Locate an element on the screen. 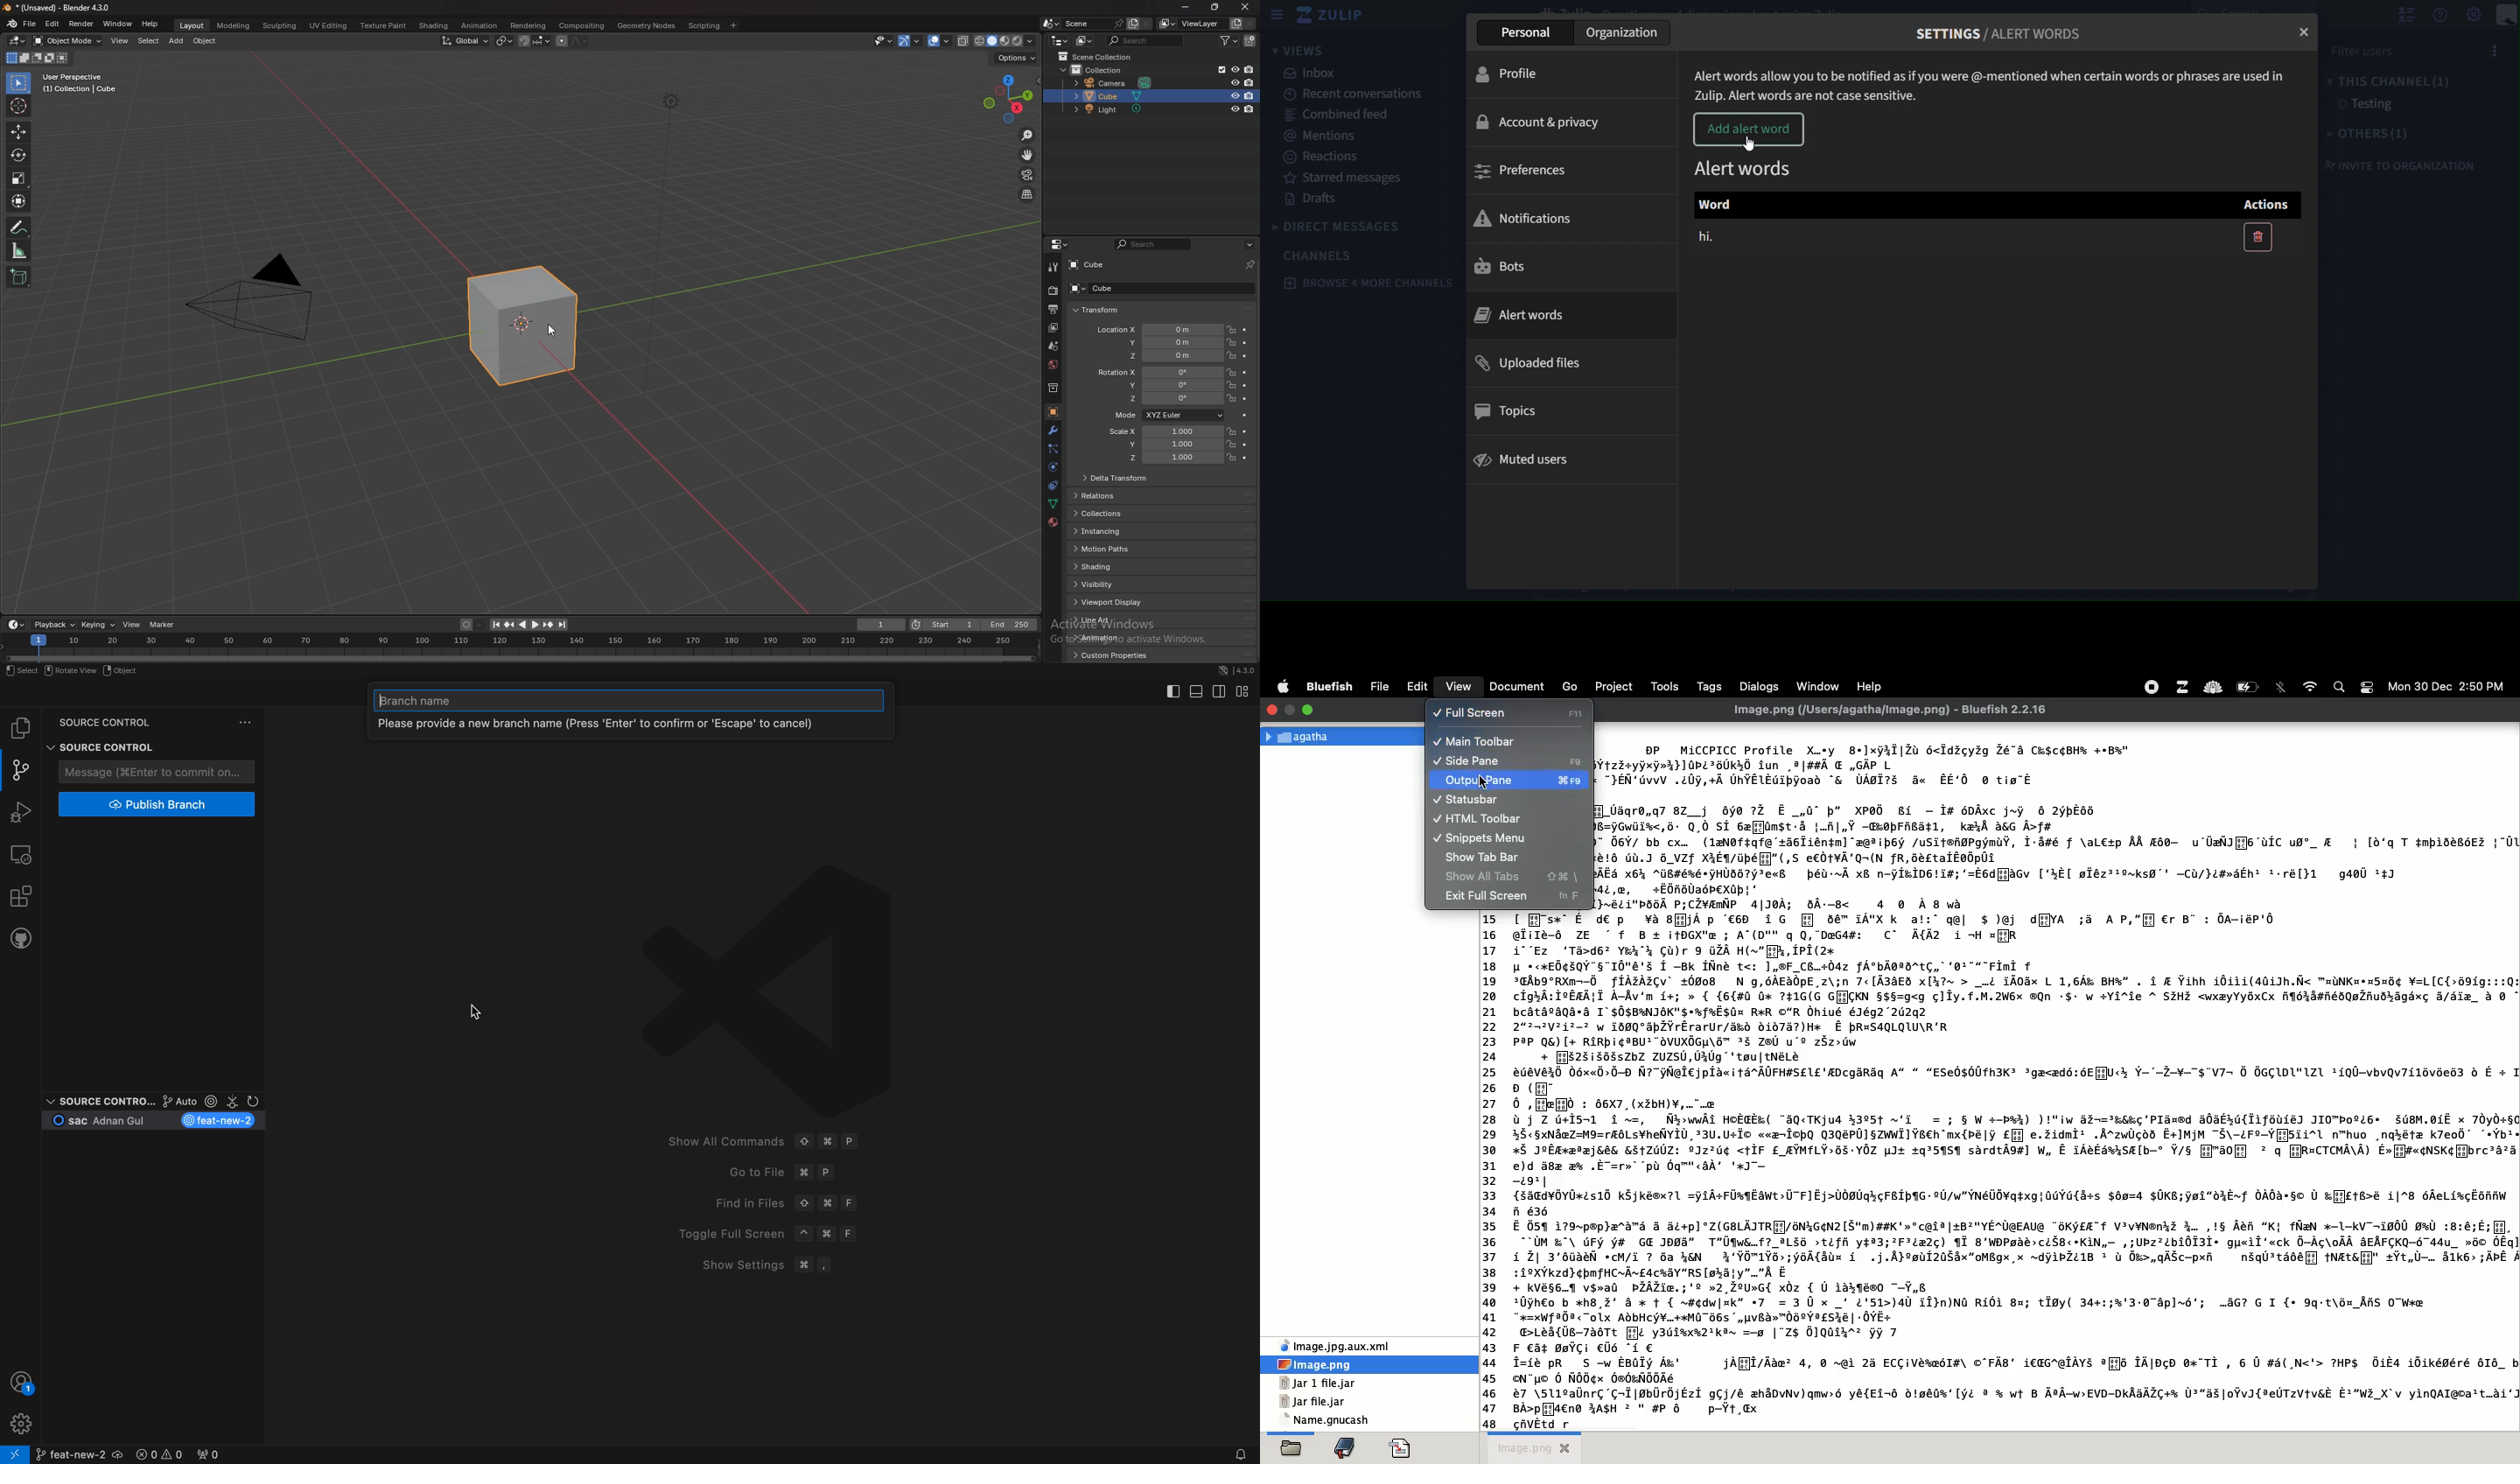  options is located at coordinates (1016, 58).